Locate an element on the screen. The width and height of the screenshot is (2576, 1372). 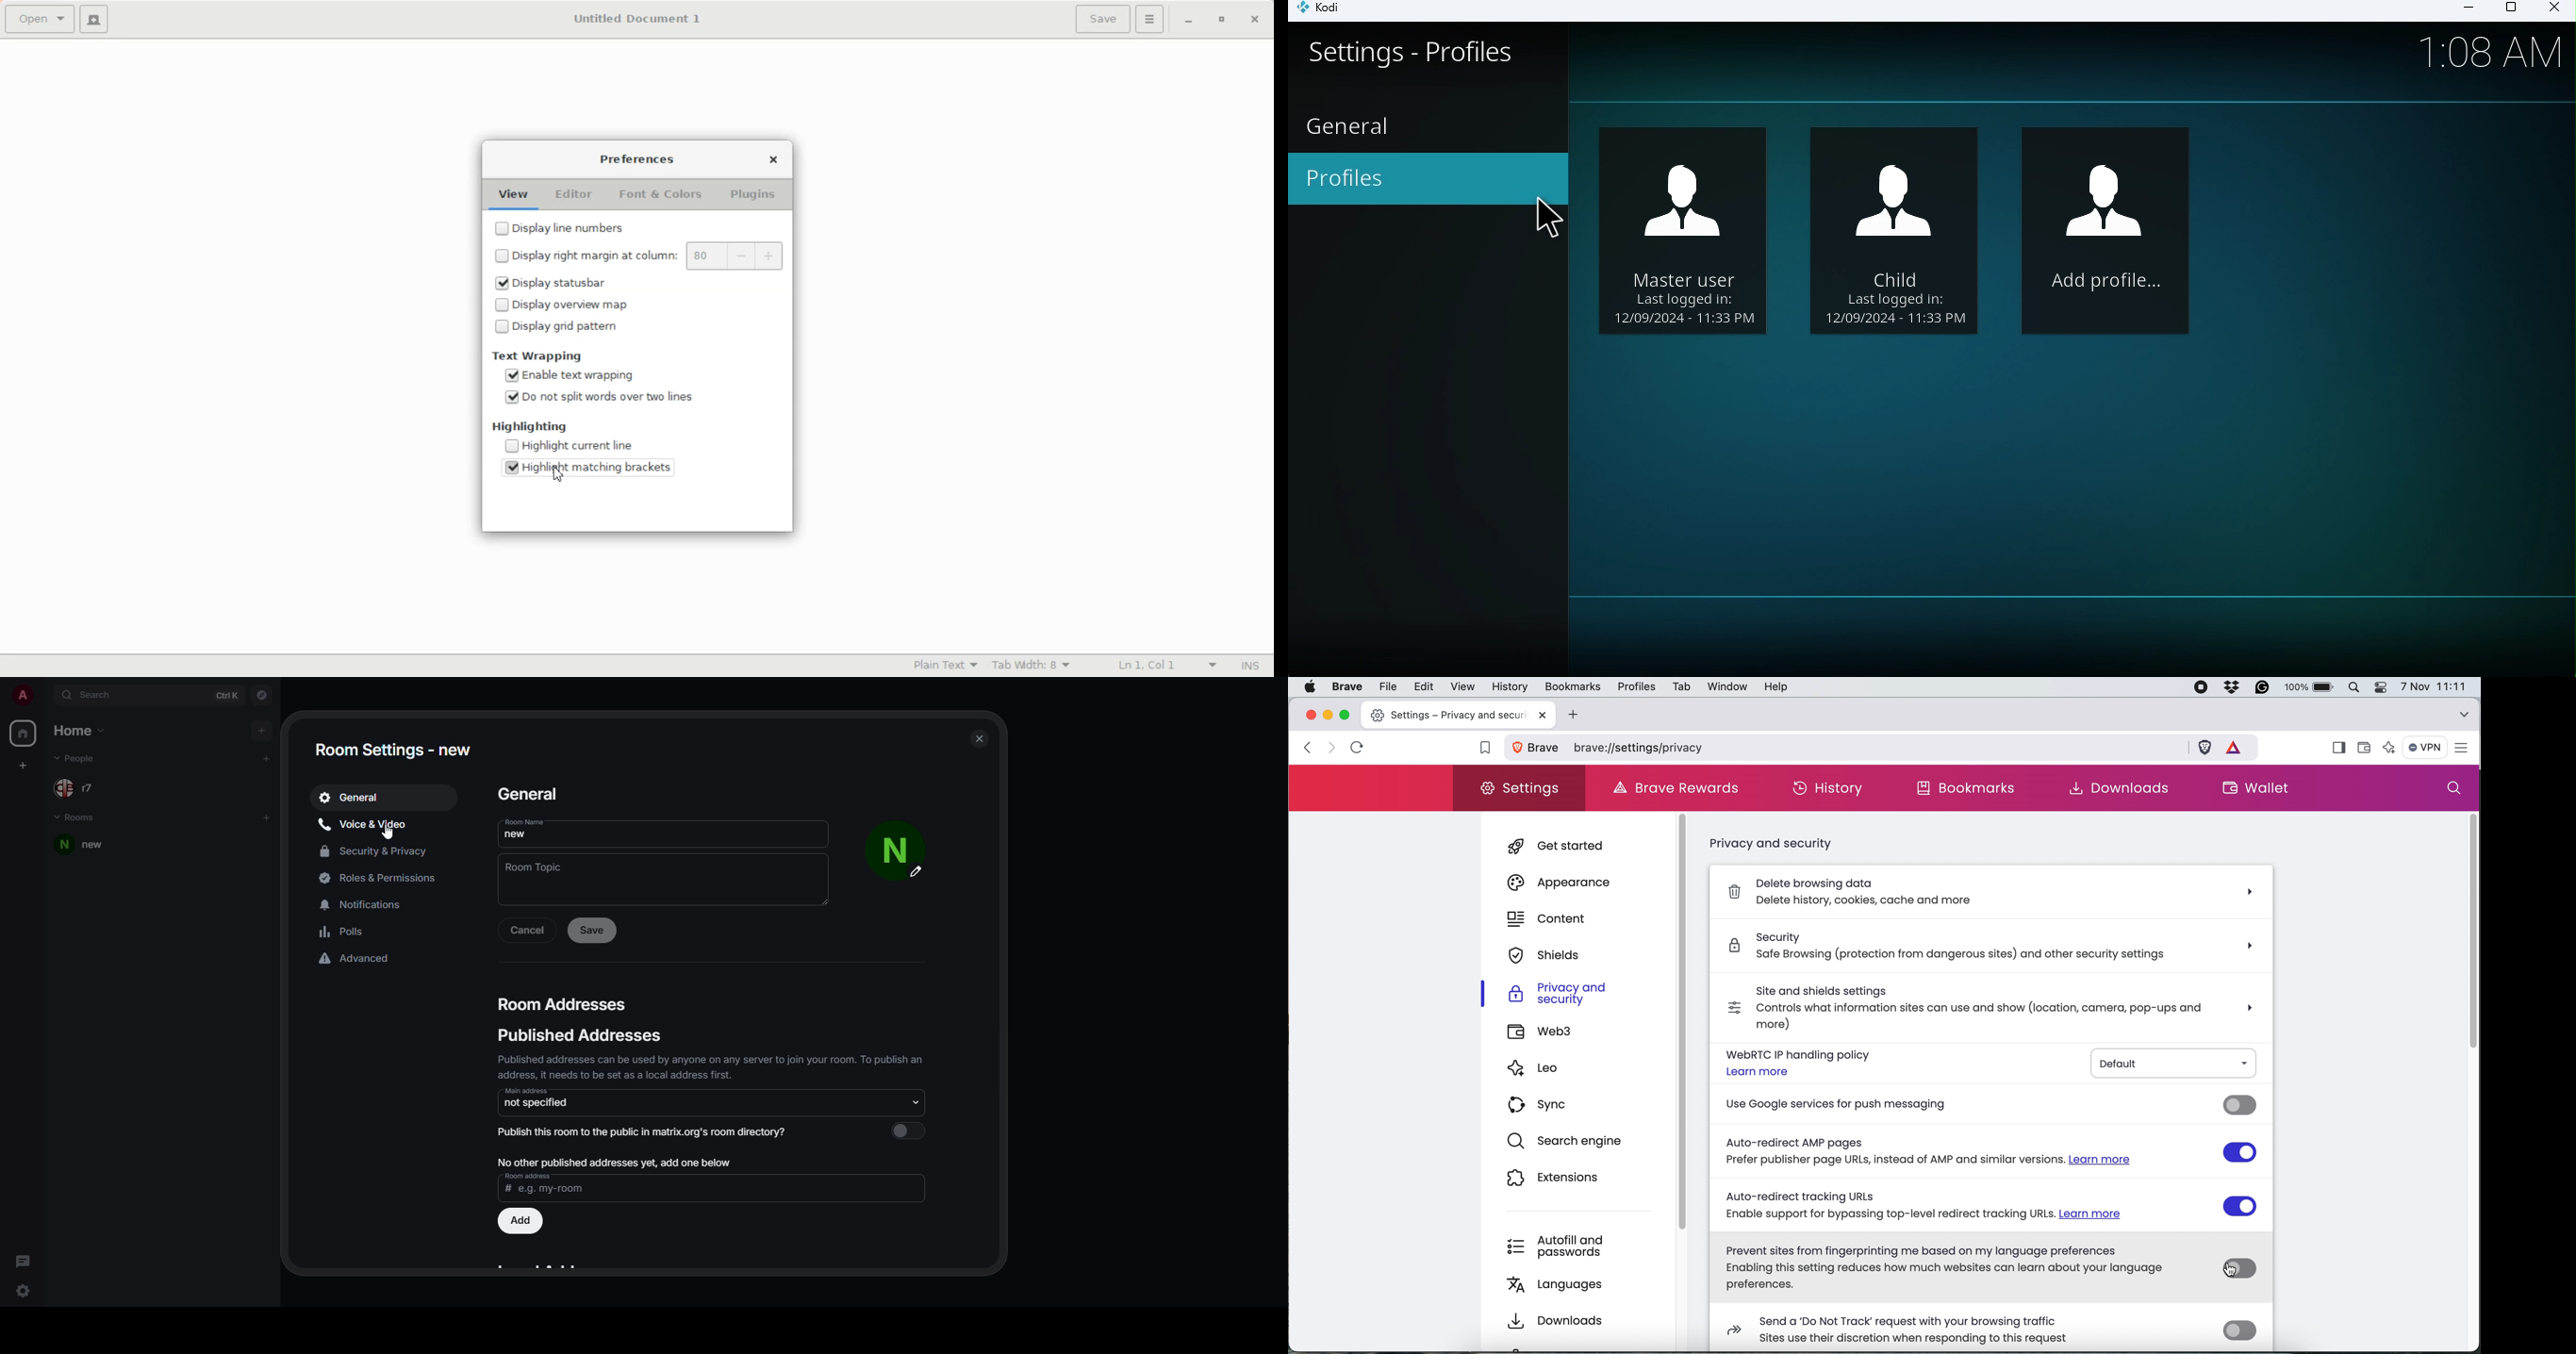
home is located at coordinates (81, 731).